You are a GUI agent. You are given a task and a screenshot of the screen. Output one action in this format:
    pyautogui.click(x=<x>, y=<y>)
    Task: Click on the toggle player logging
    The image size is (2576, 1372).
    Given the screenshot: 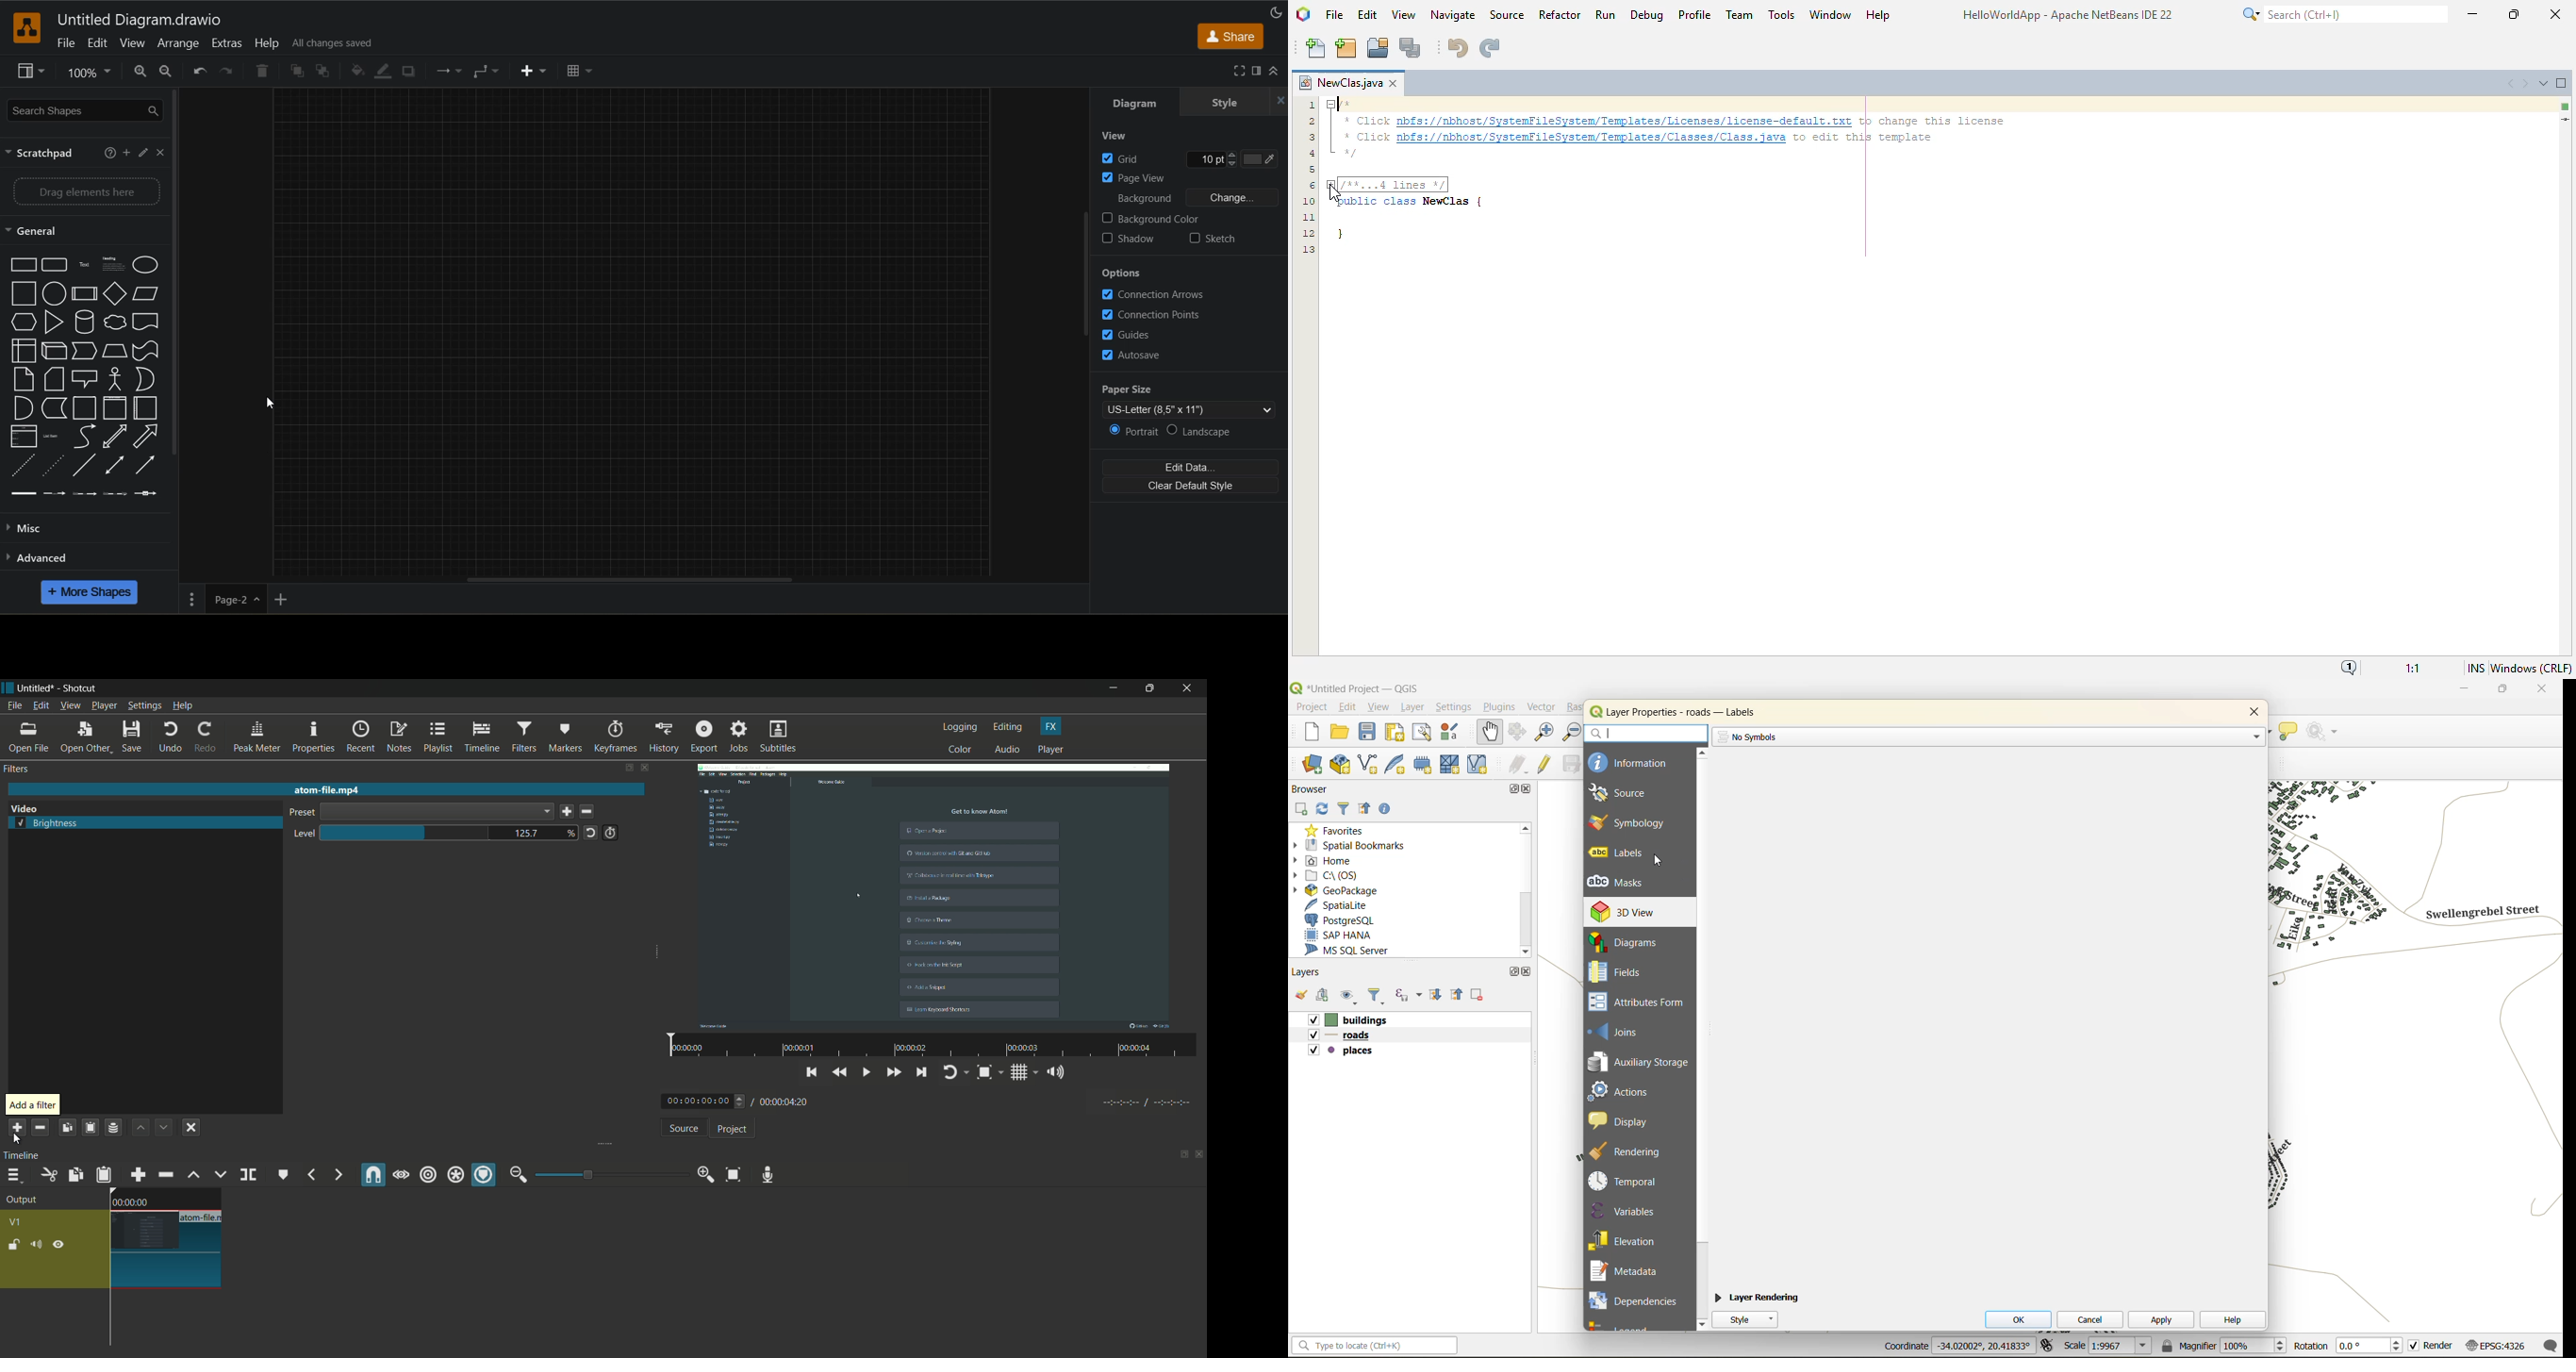 What is the action you would take?
    pyautogui.click(x=955, y=1072)
    